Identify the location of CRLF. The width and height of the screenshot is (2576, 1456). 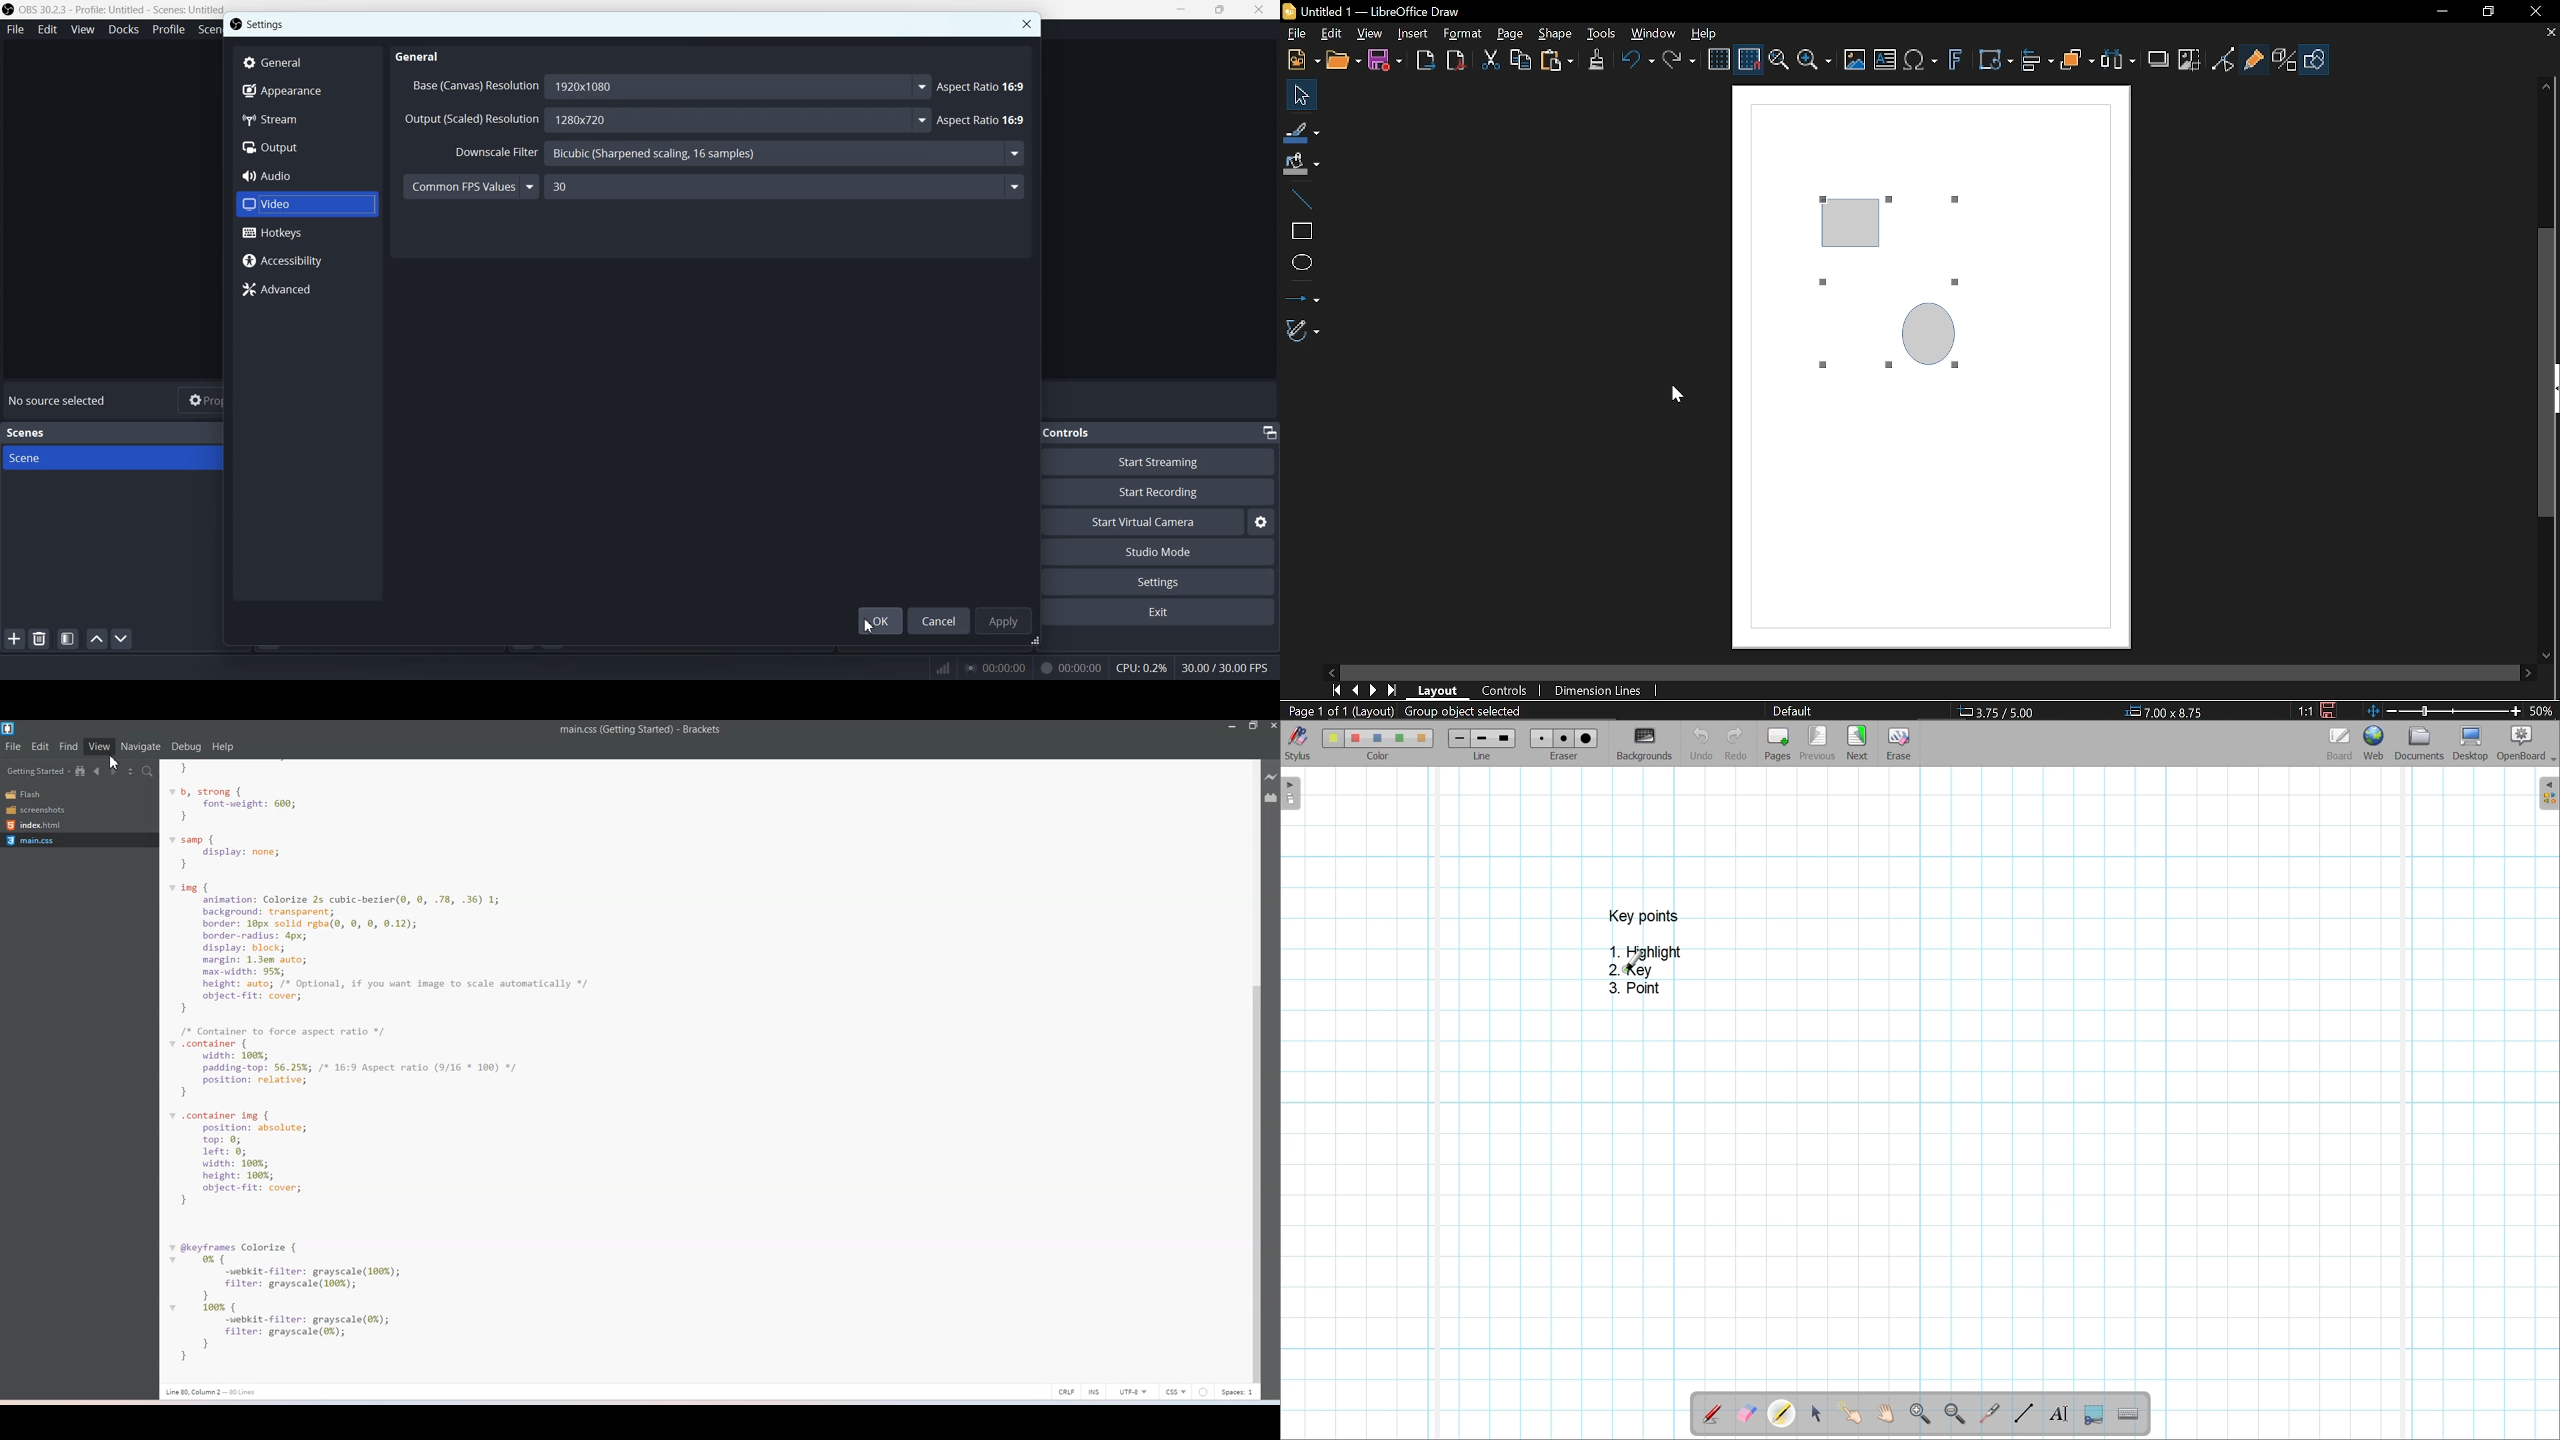
(1067, 1391).